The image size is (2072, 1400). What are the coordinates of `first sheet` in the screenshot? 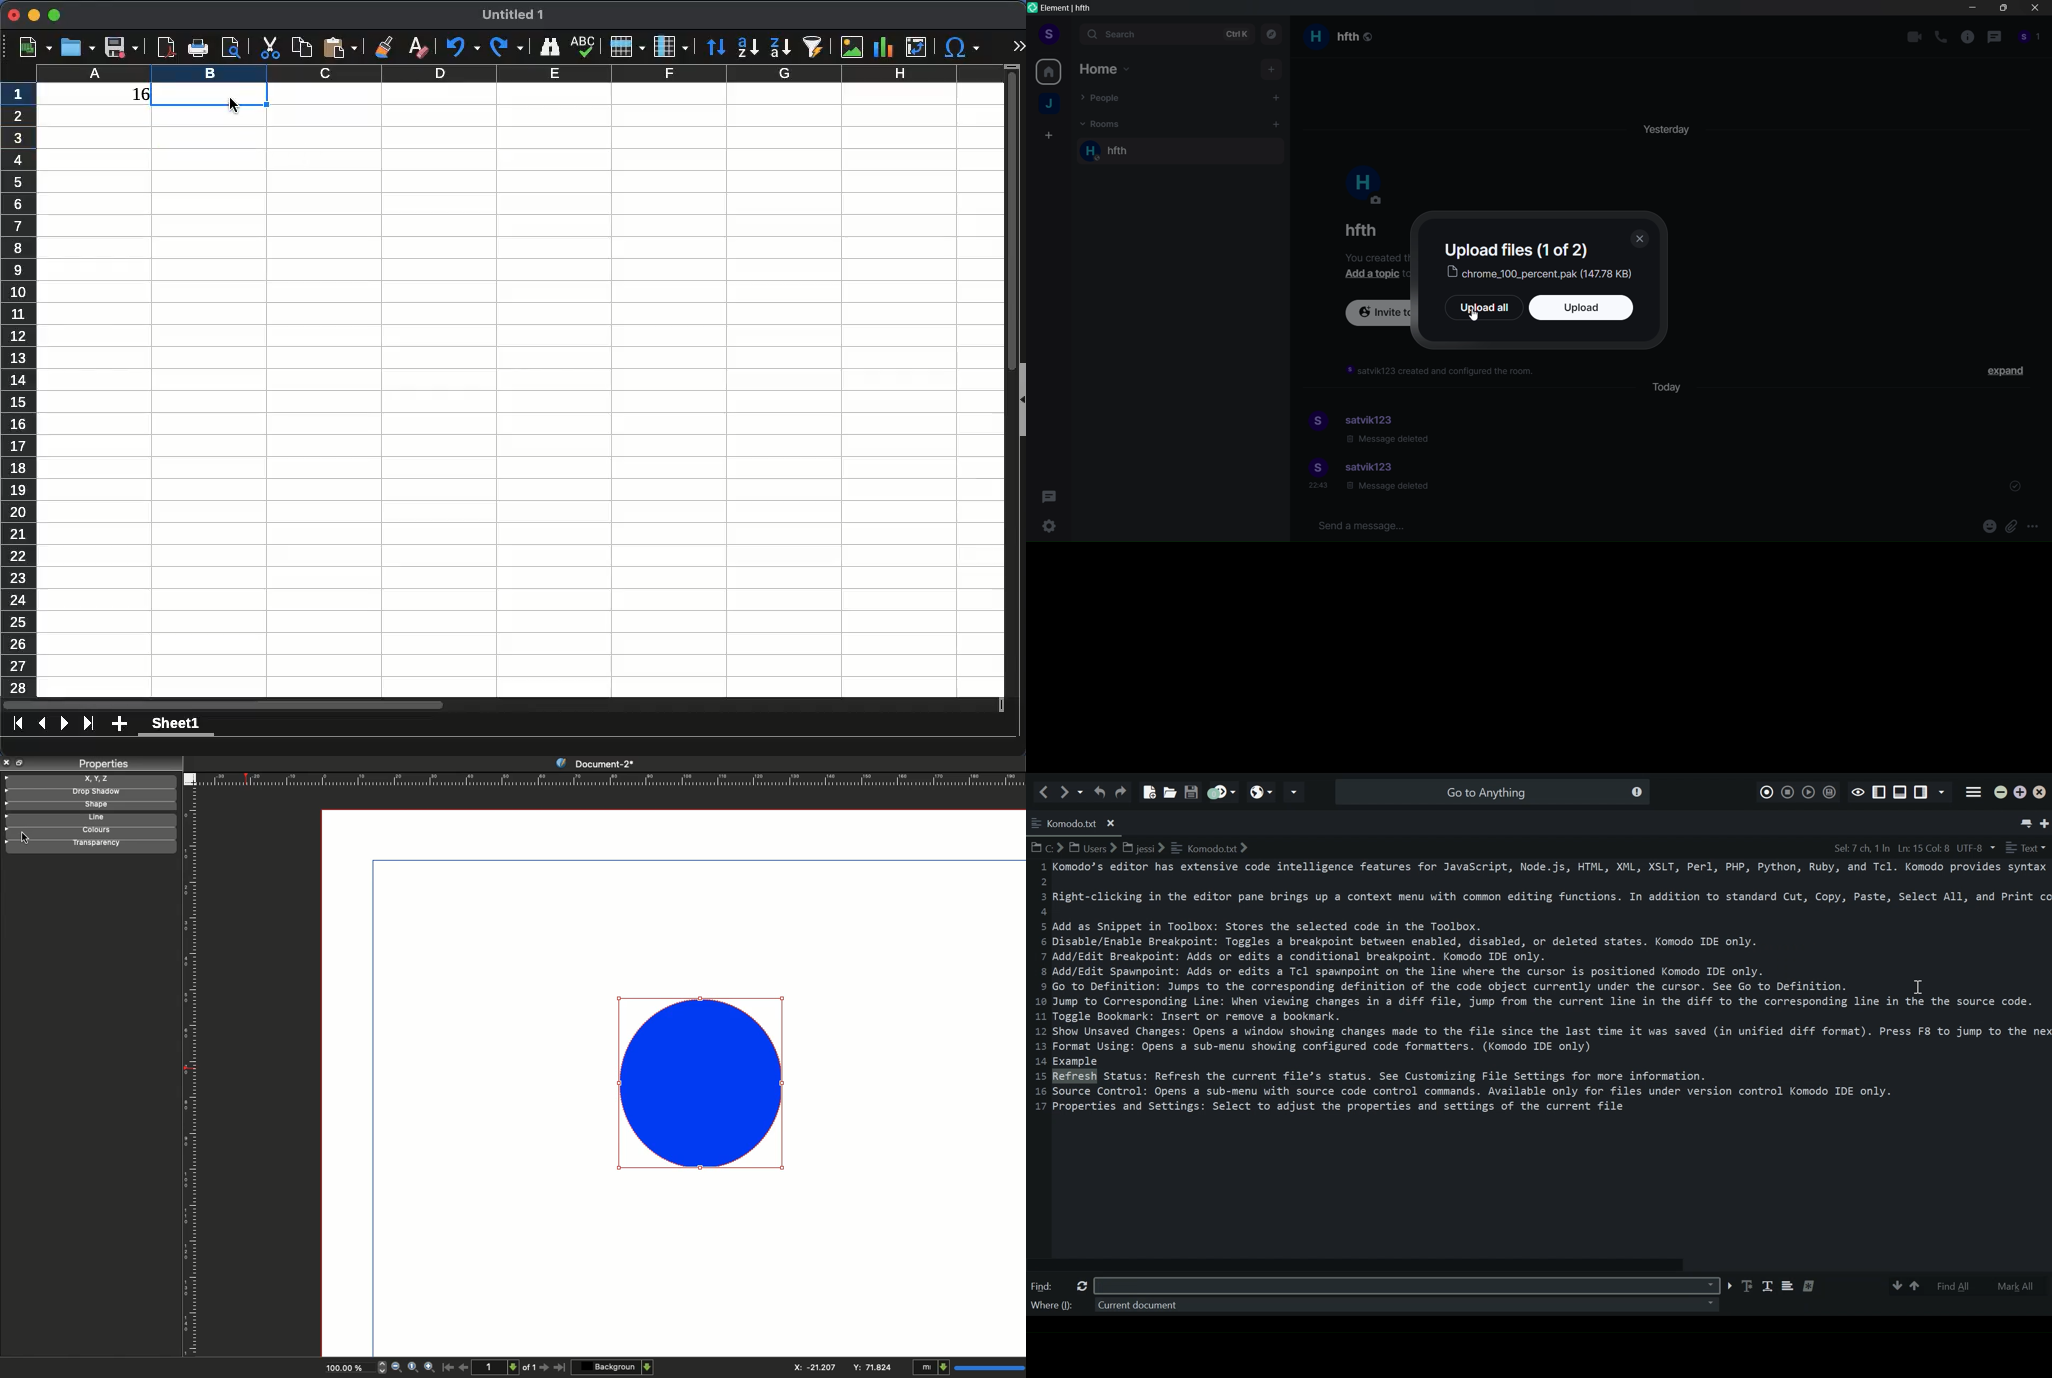 It's located at (19, 723).